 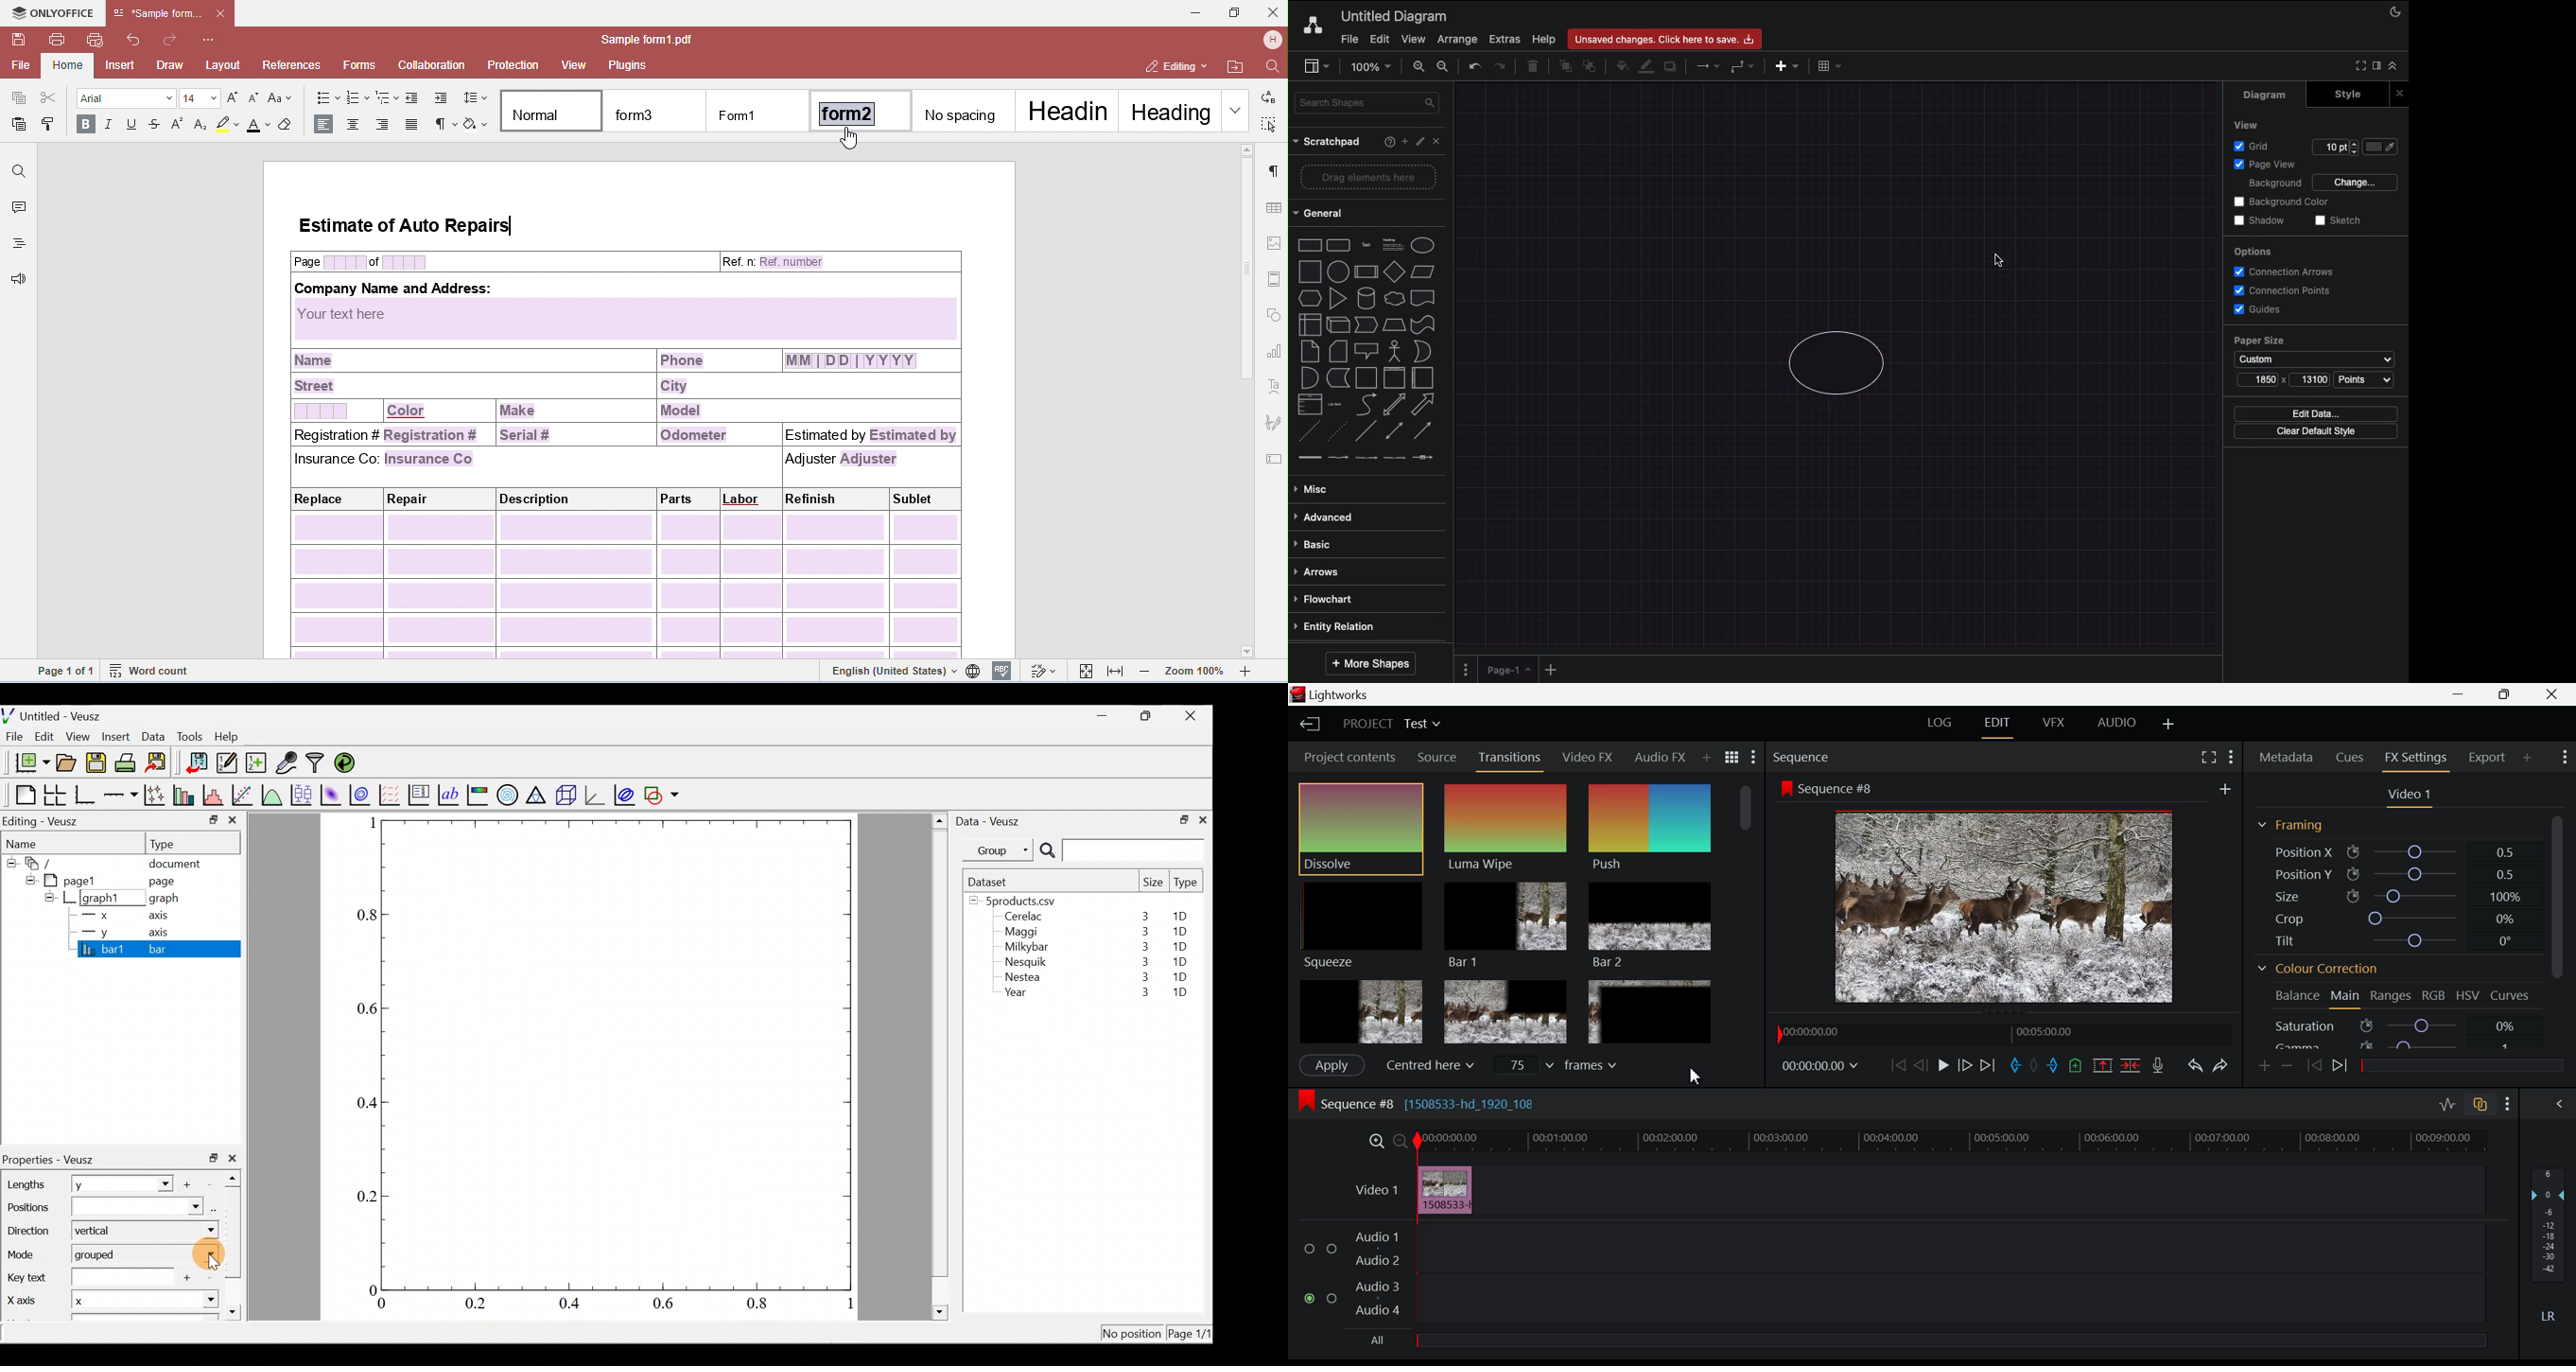 I want to click on Curves, so click(x=2511, y=994).